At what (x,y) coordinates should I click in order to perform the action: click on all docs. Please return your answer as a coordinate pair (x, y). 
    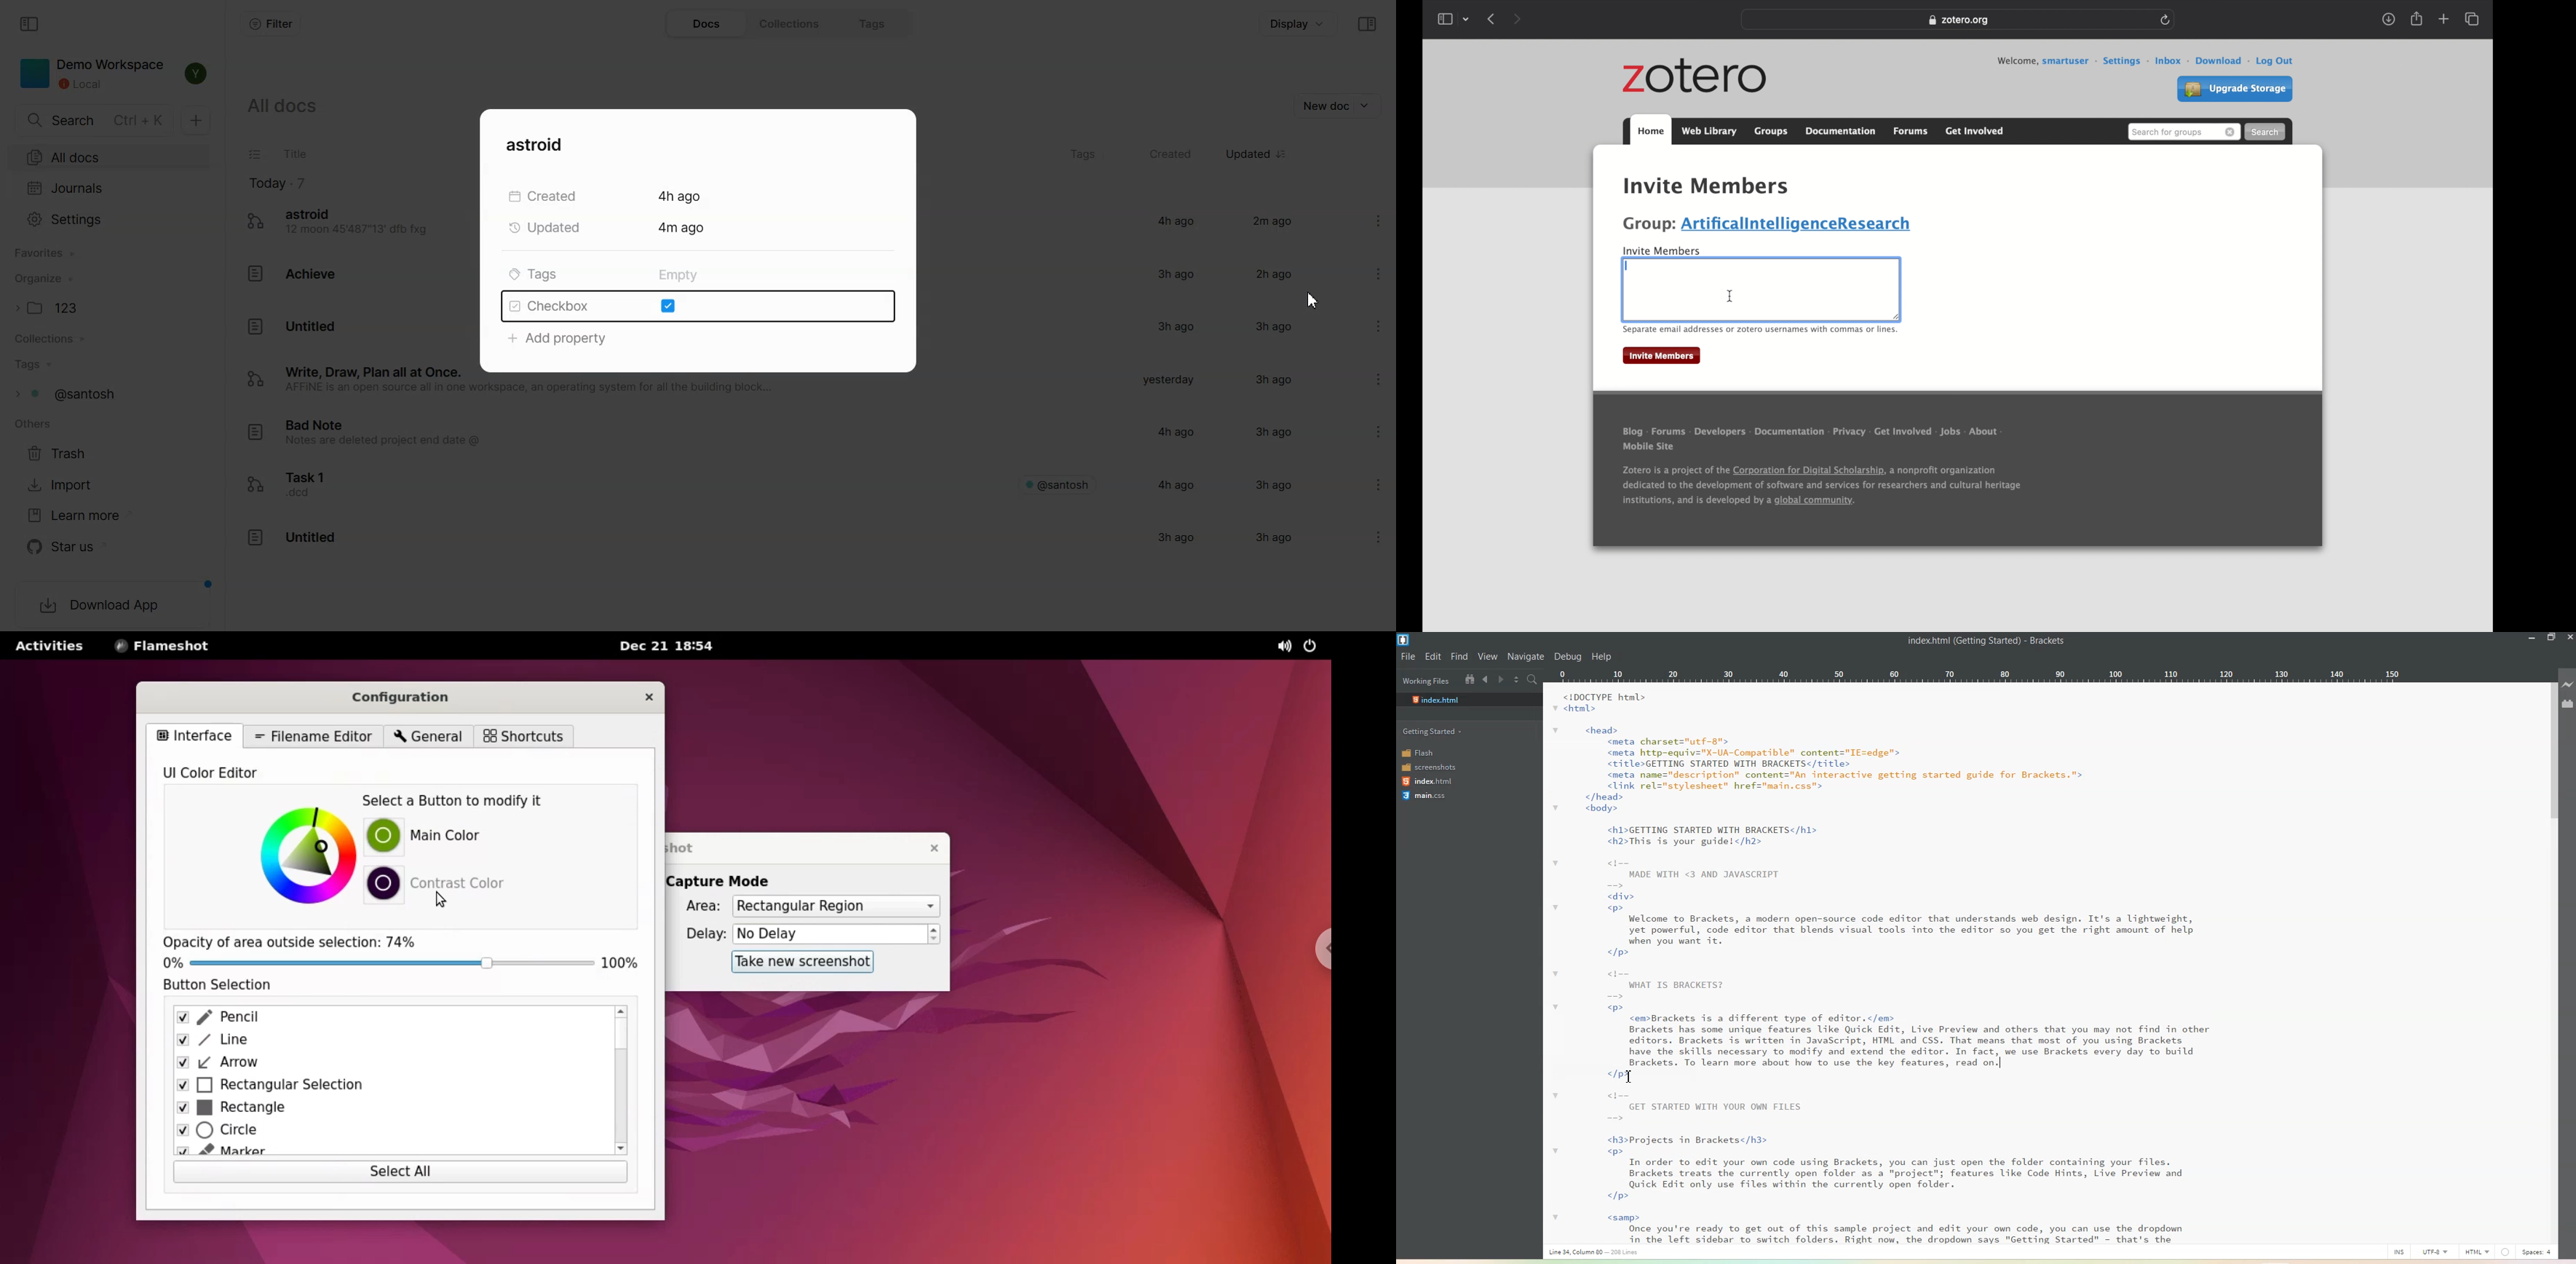
    Looking at the image, I should click on (297, 110).